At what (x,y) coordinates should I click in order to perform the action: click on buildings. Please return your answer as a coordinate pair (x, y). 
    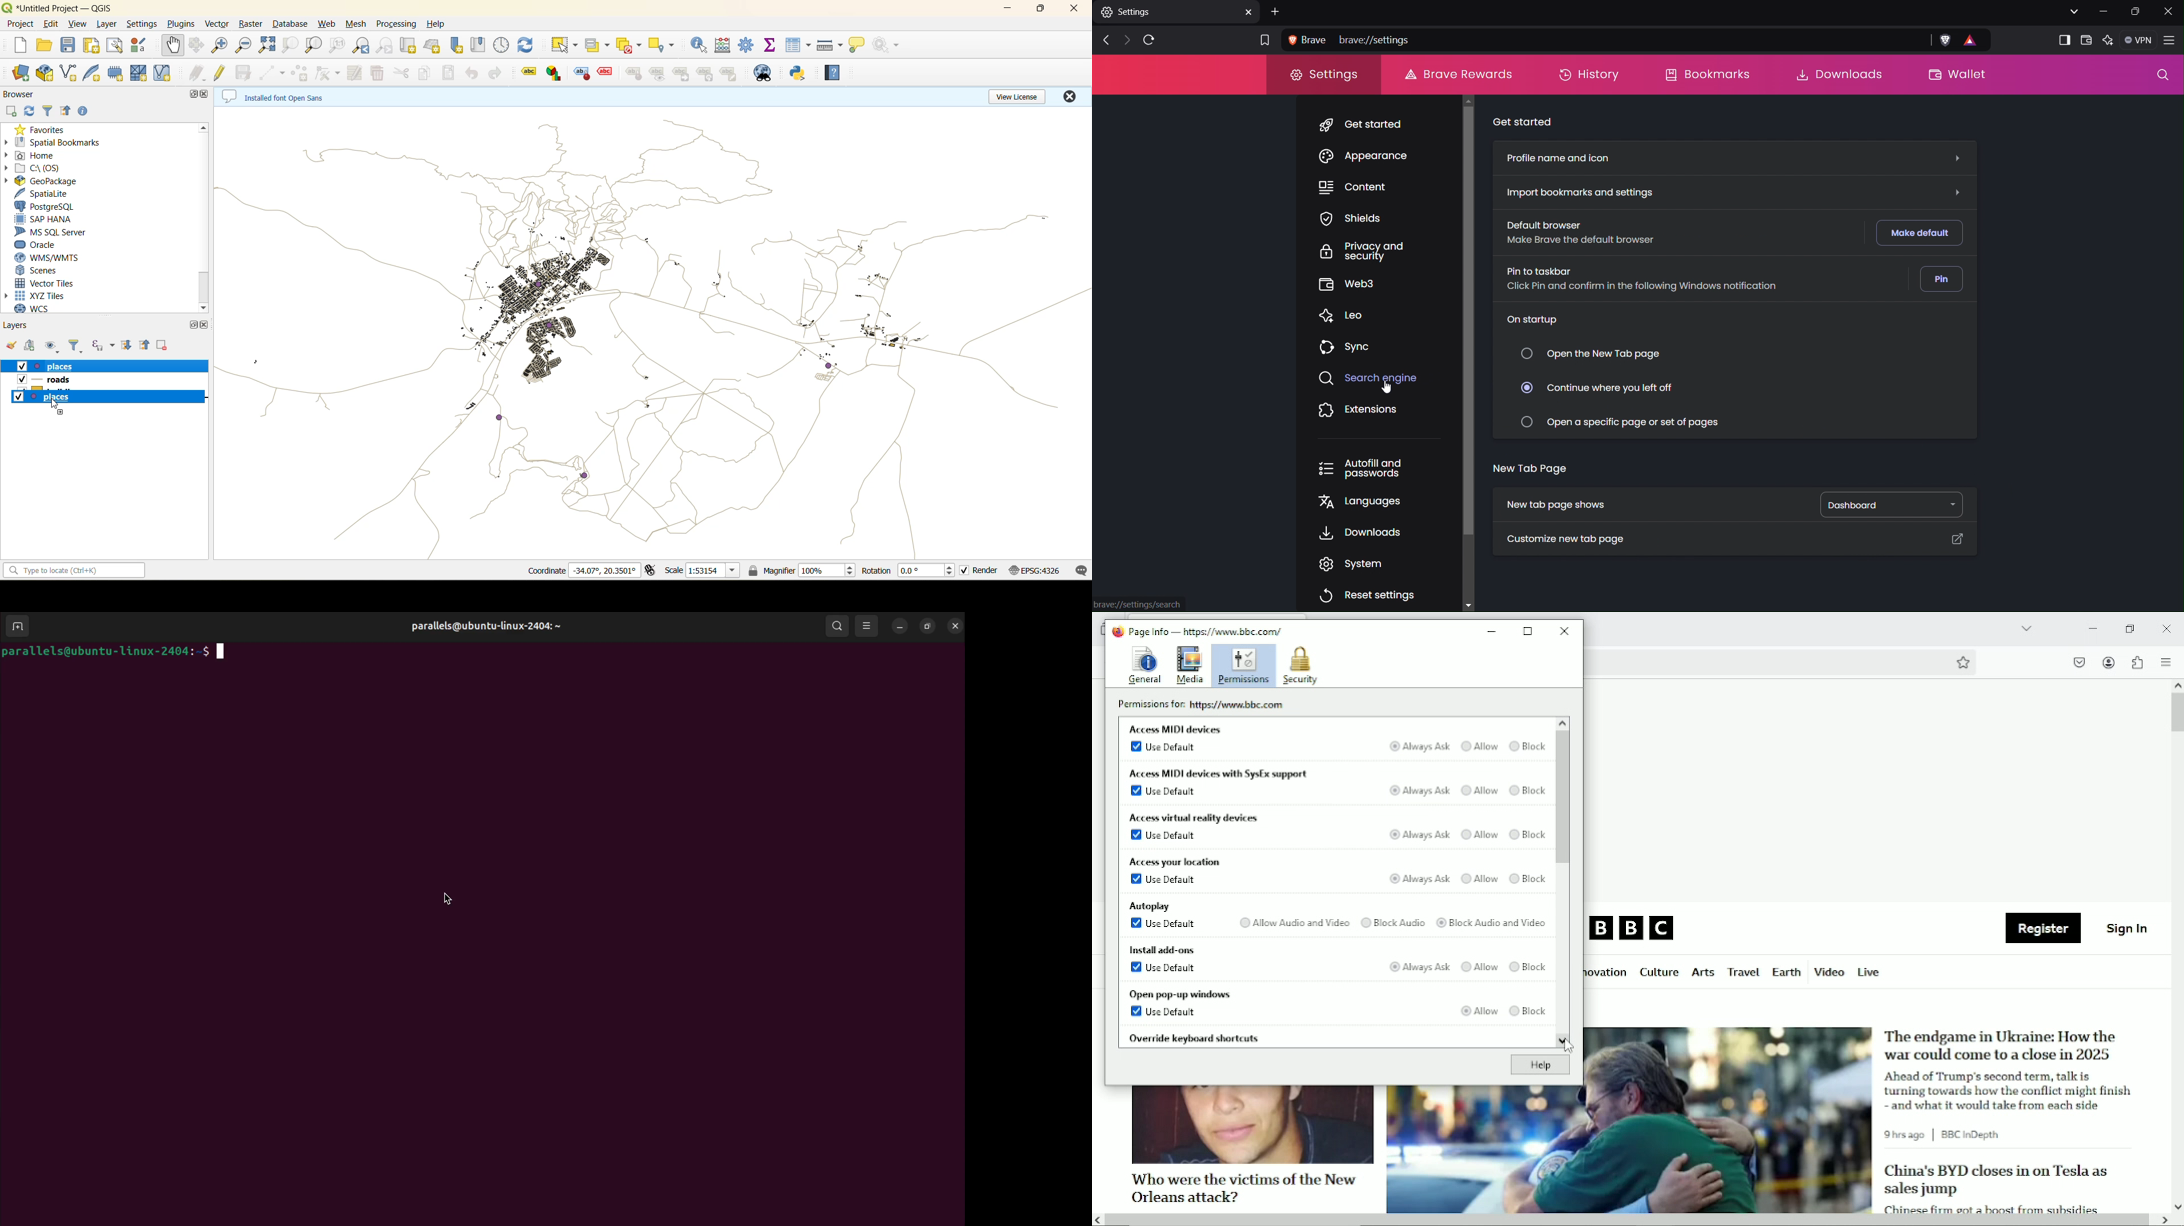
    Looking at the image, I should click on (107, 397).